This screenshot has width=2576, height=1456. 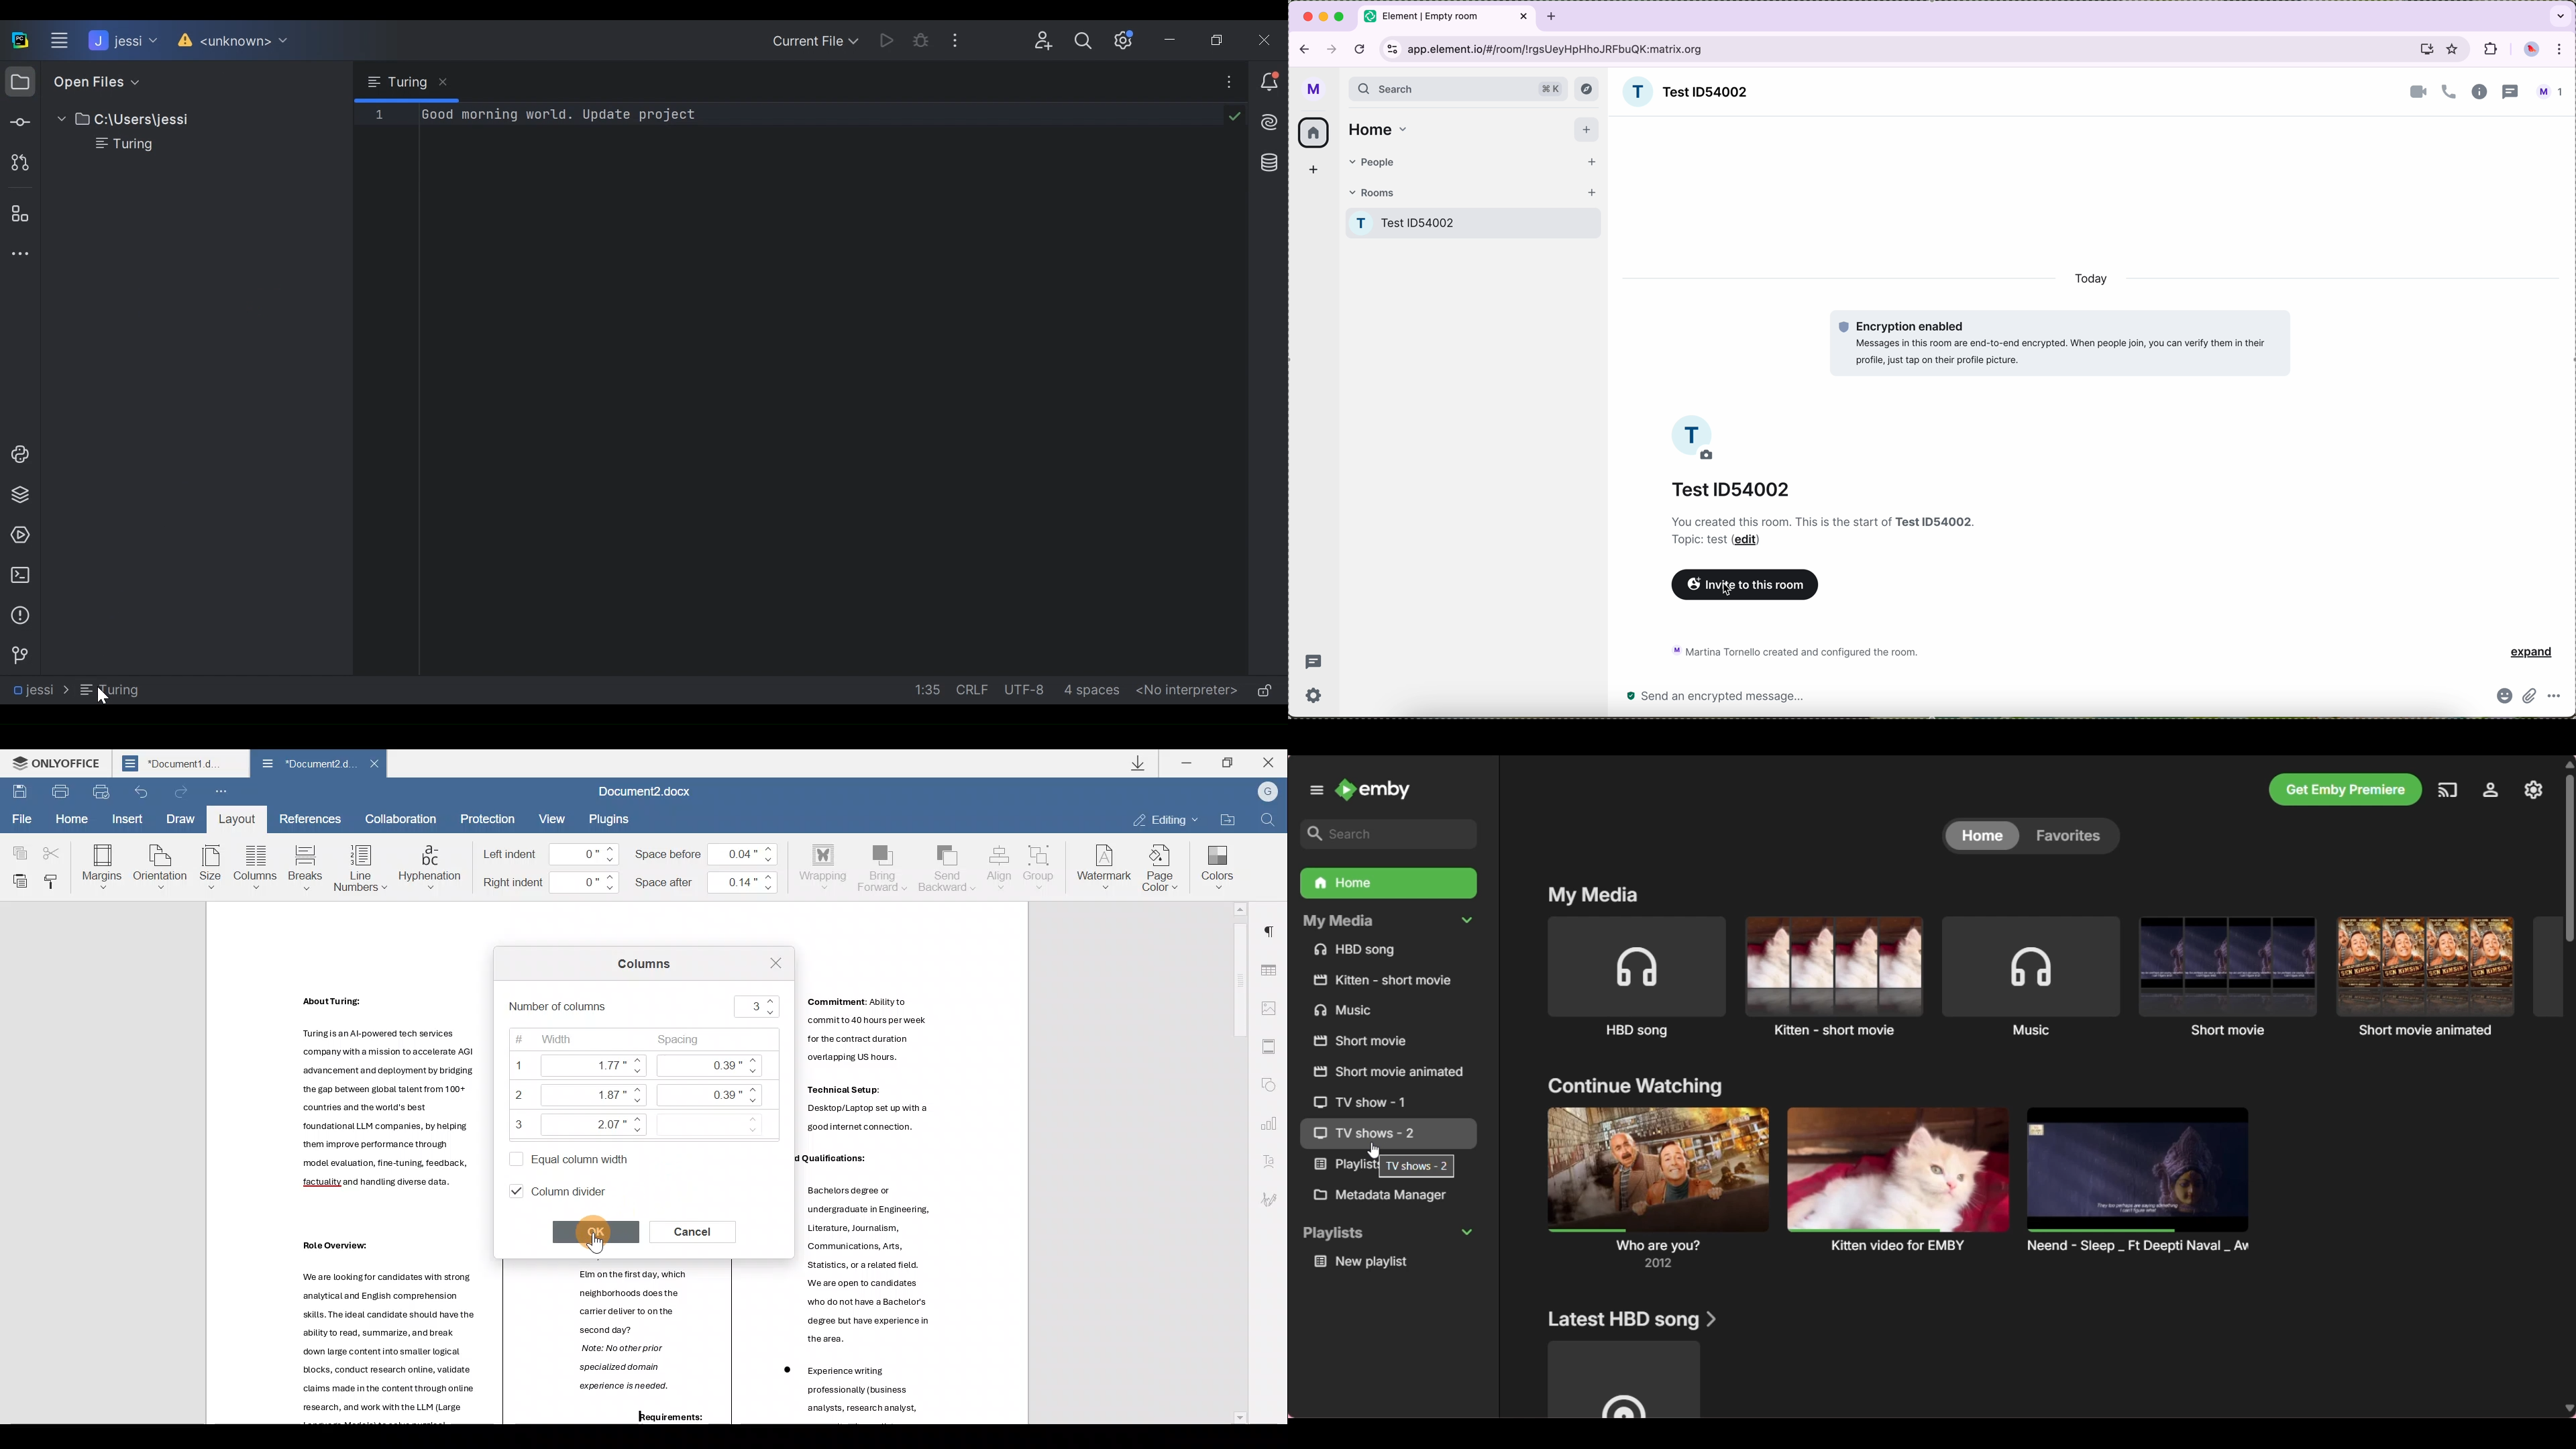 I want to click on , so click(x=858, y=1385).